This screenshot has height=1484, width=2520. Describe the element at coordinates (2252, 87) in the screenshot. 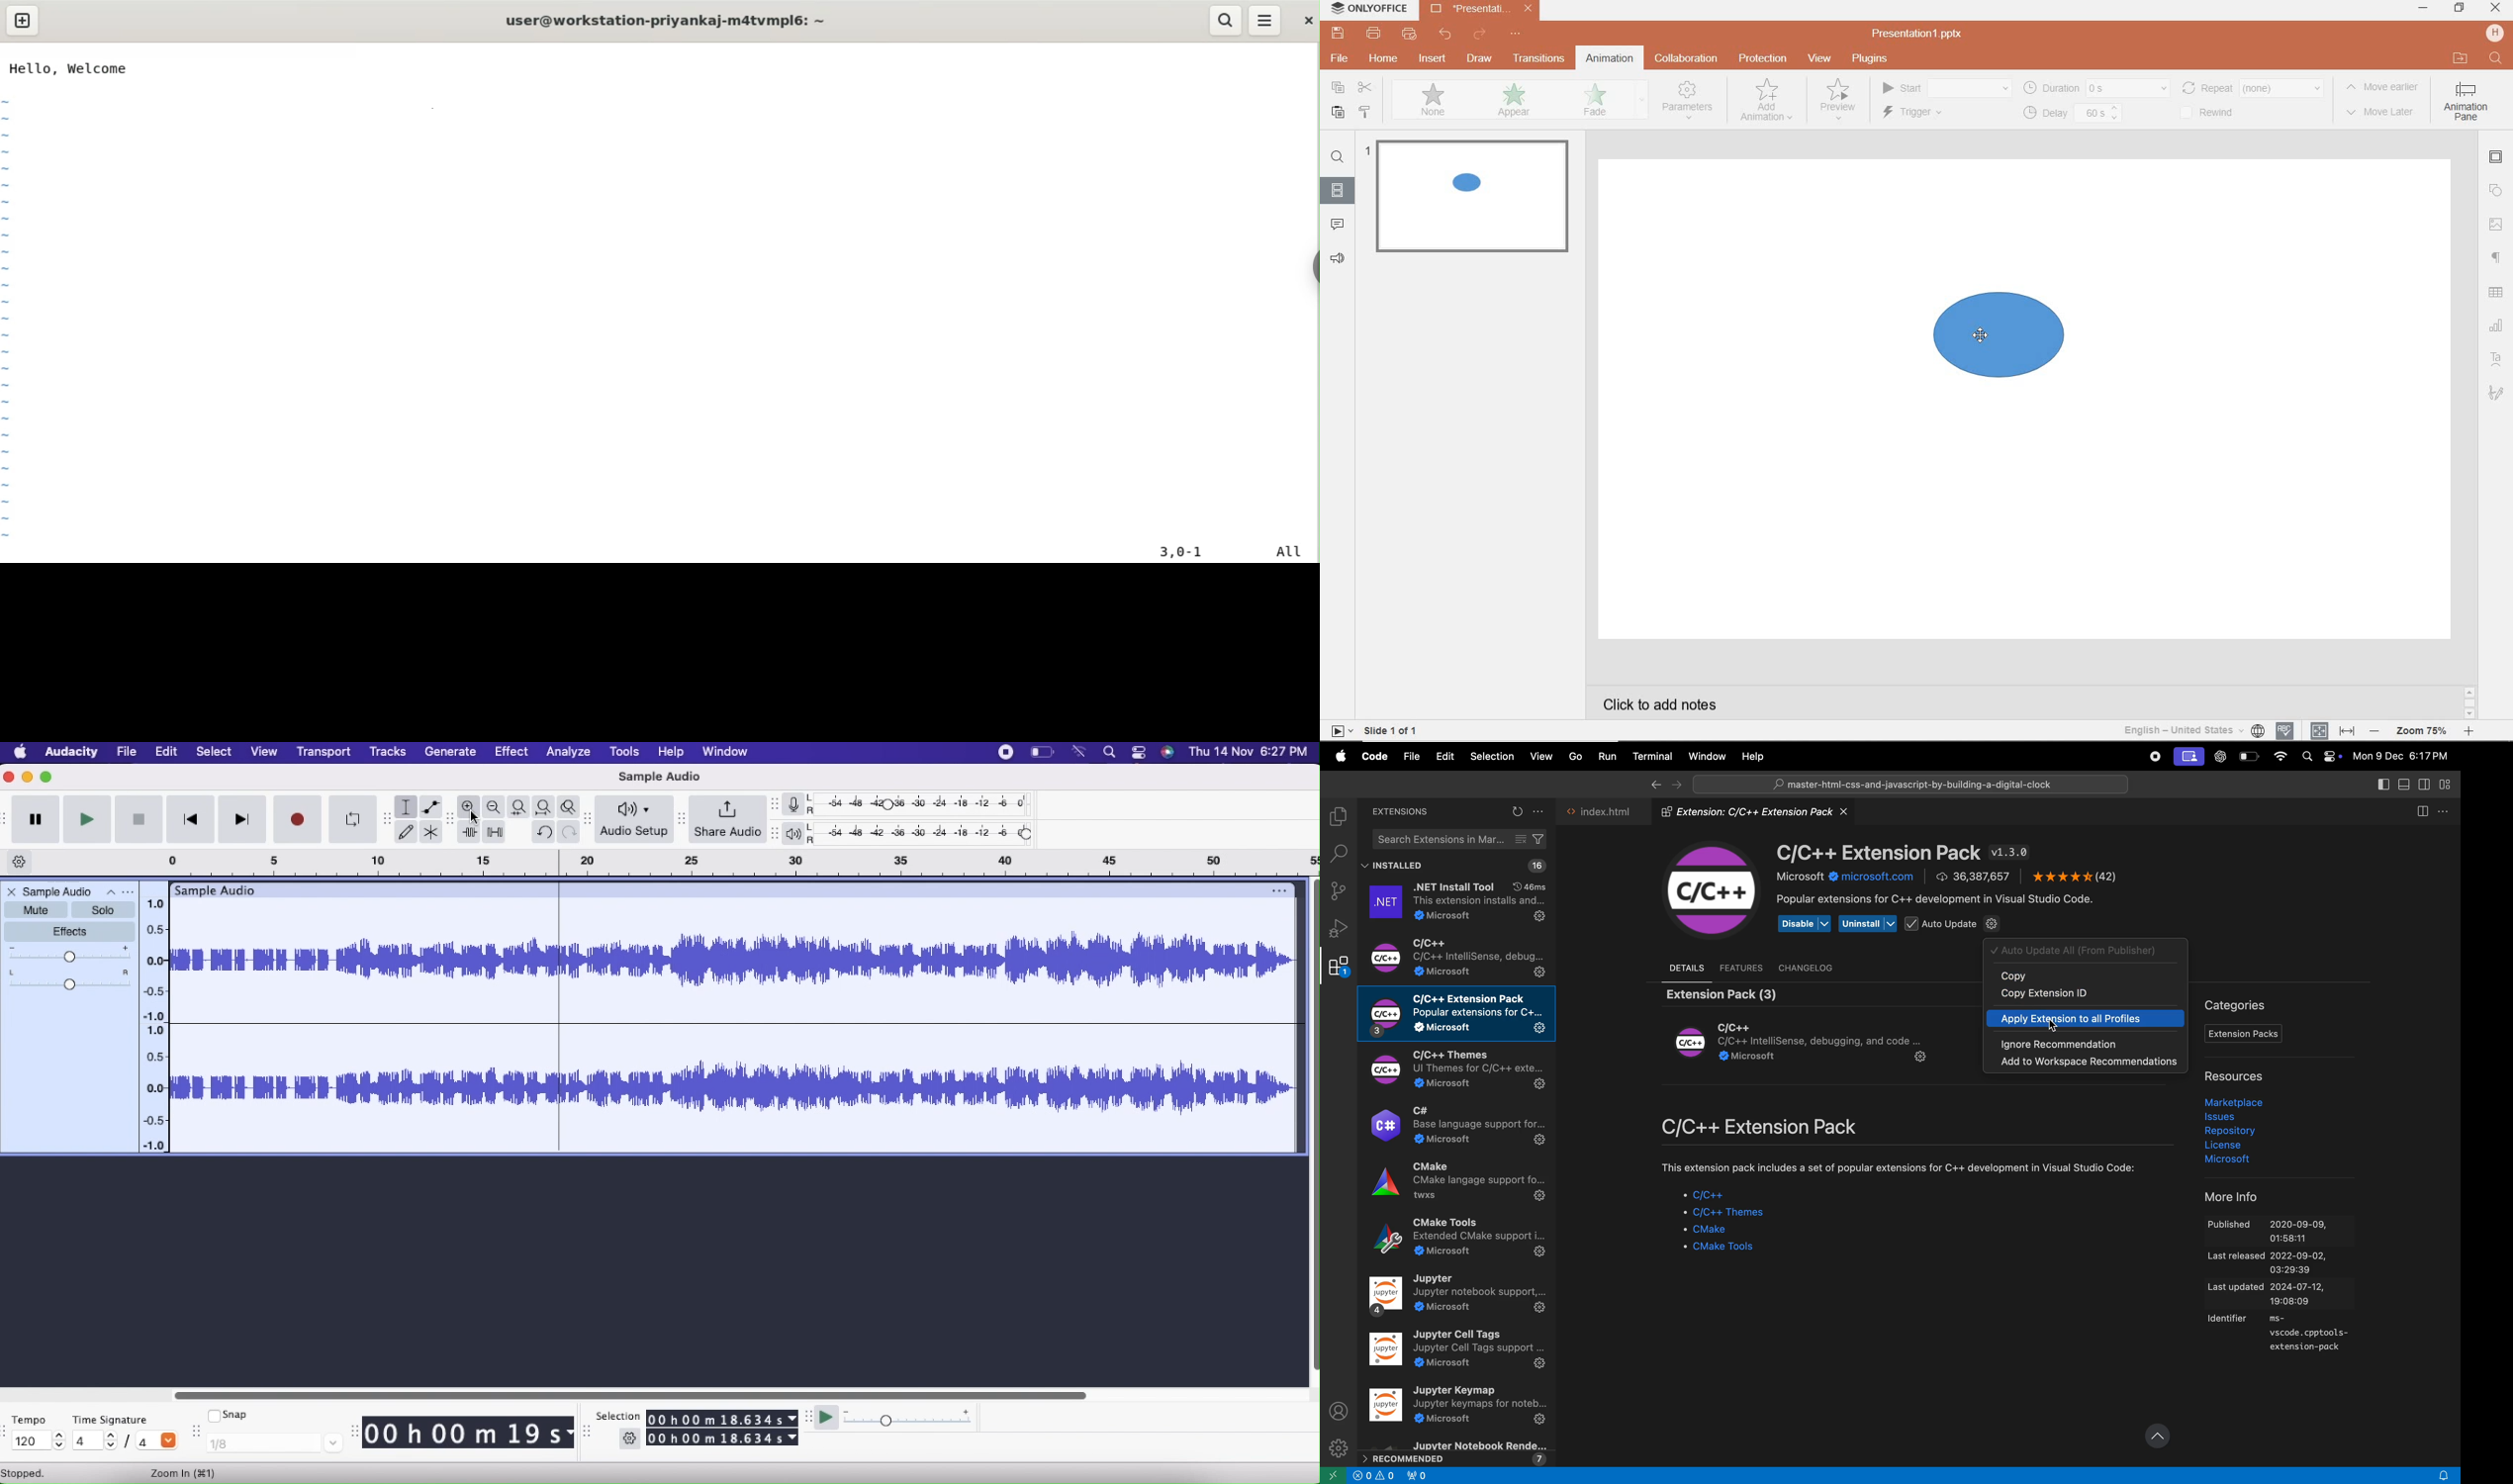

I see `rewind` at that location.